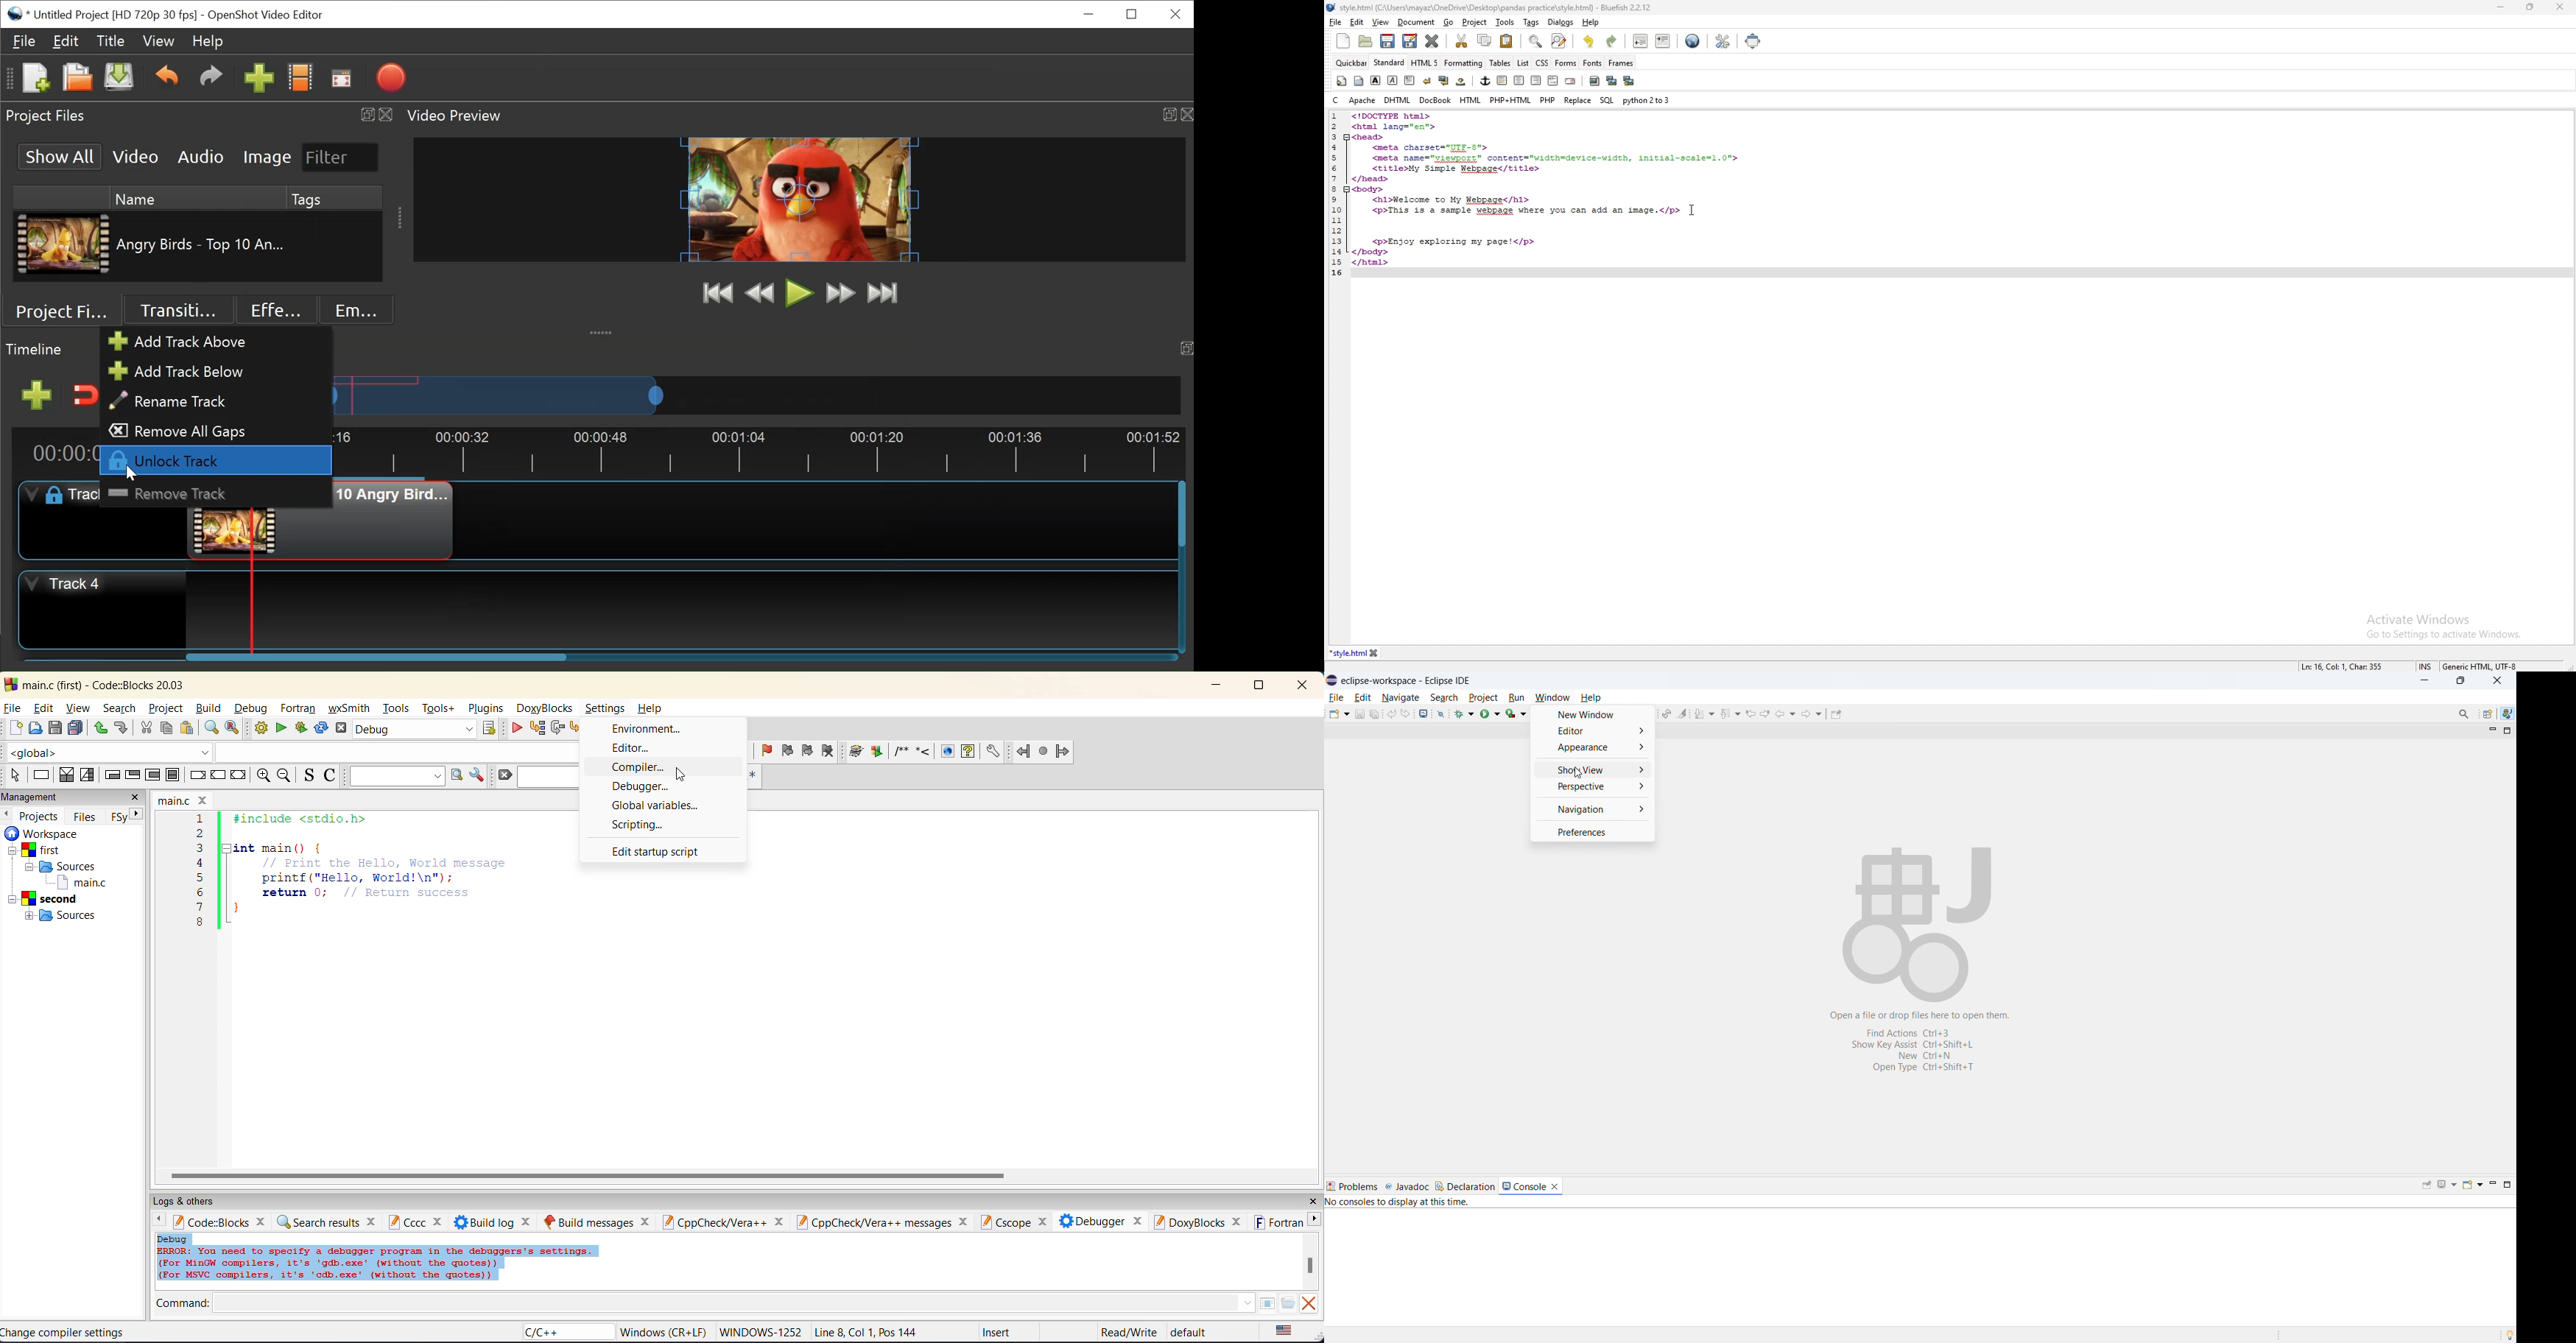 This screenshot has height=1344, width=2576. What do you see at coordinates (2482, 665) in the screenshot?
I see `Generic HTML UTF-8` at bounding box center [2482, 665].